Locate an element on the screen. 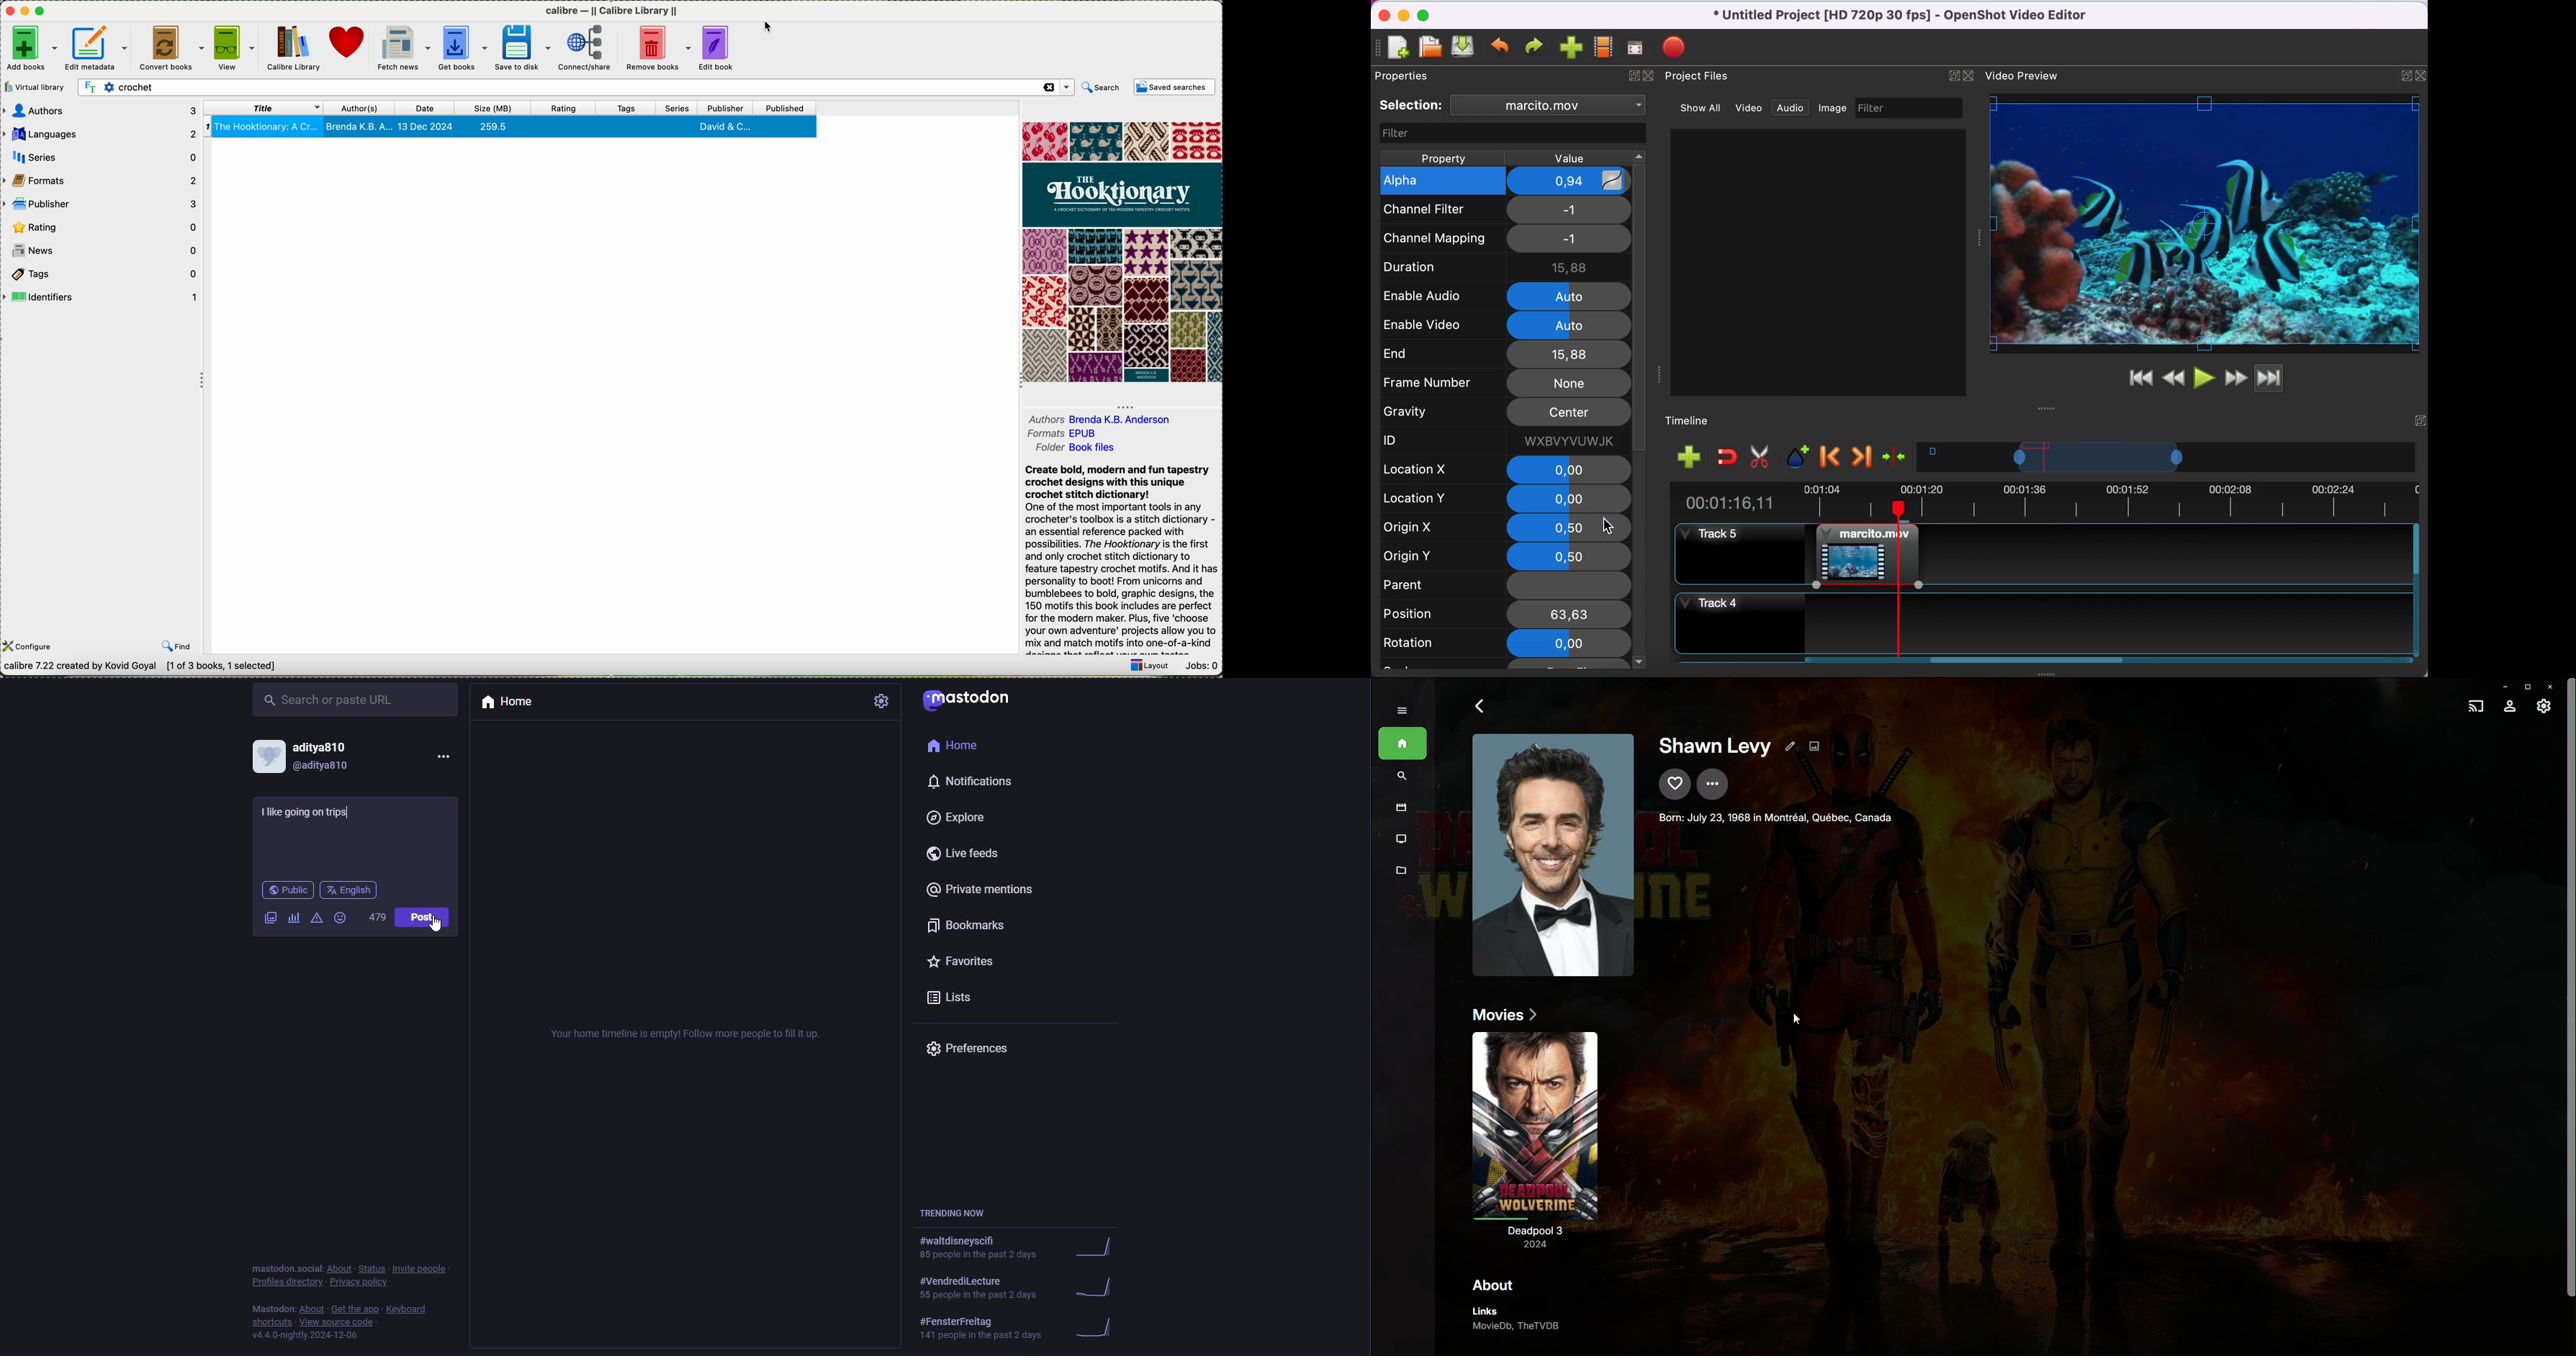  explore is located at coordinates (957, 818).